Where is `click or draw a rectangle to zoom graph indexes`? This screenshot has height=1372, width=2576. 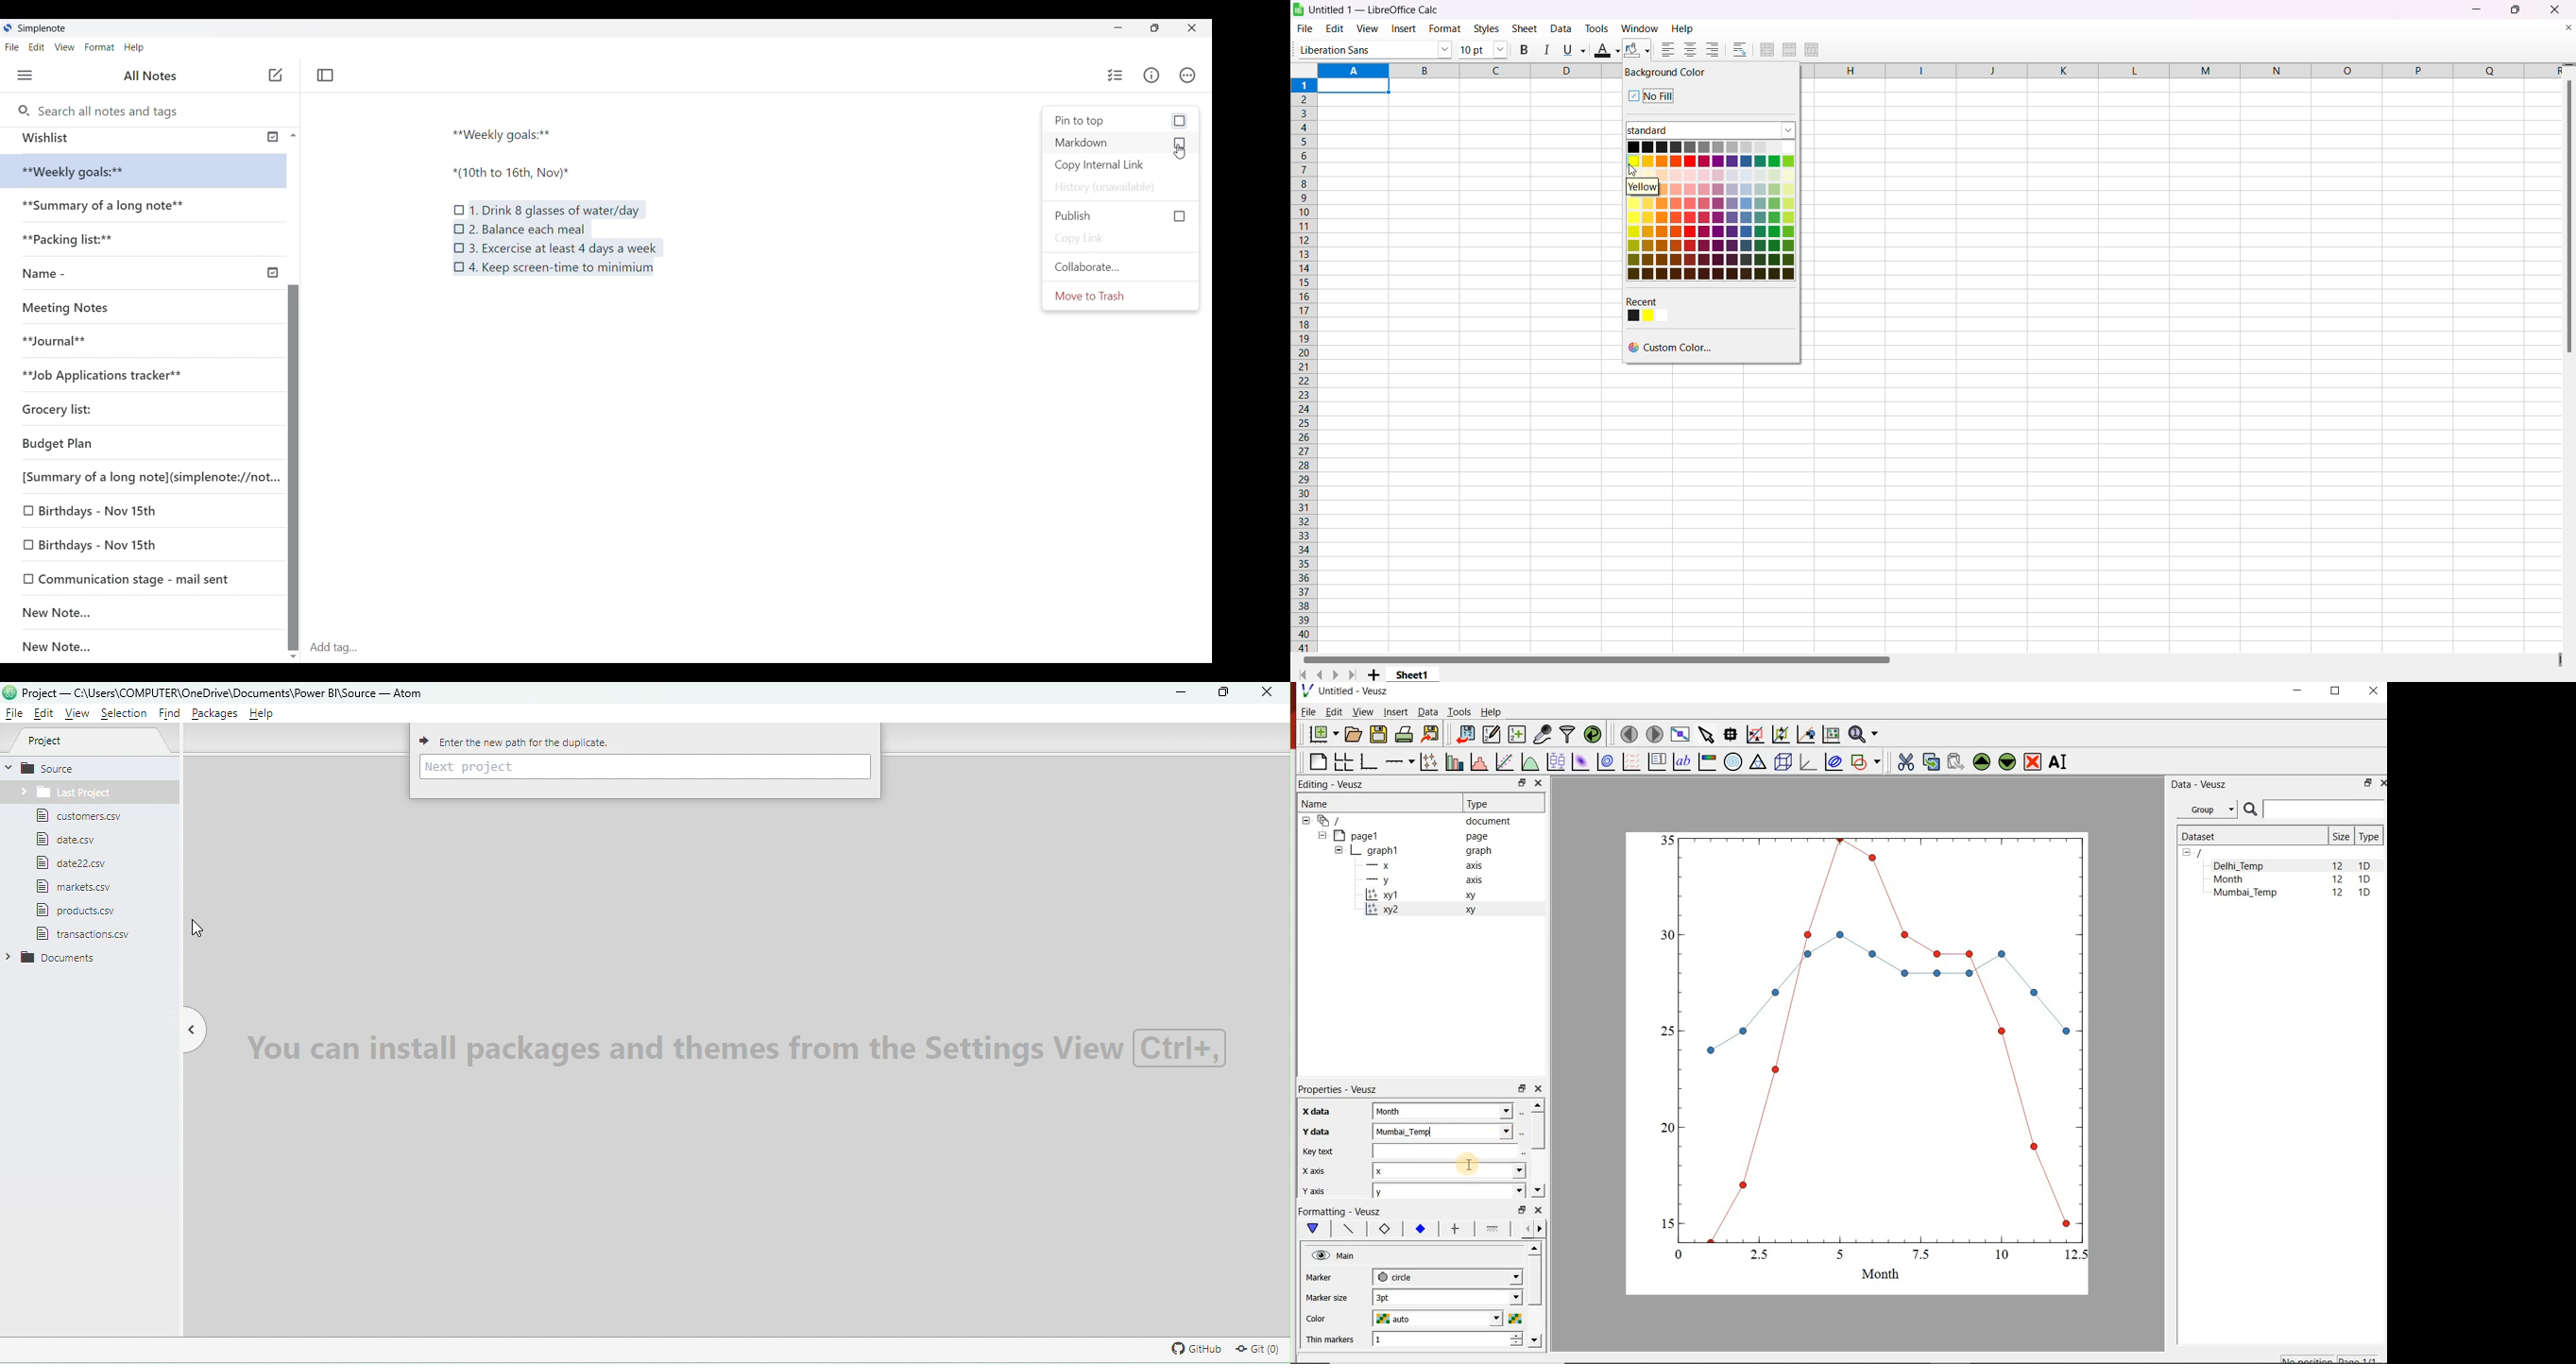 click or draw a rectangle to zoom graph indexes is located at coordinates (1755, 735).